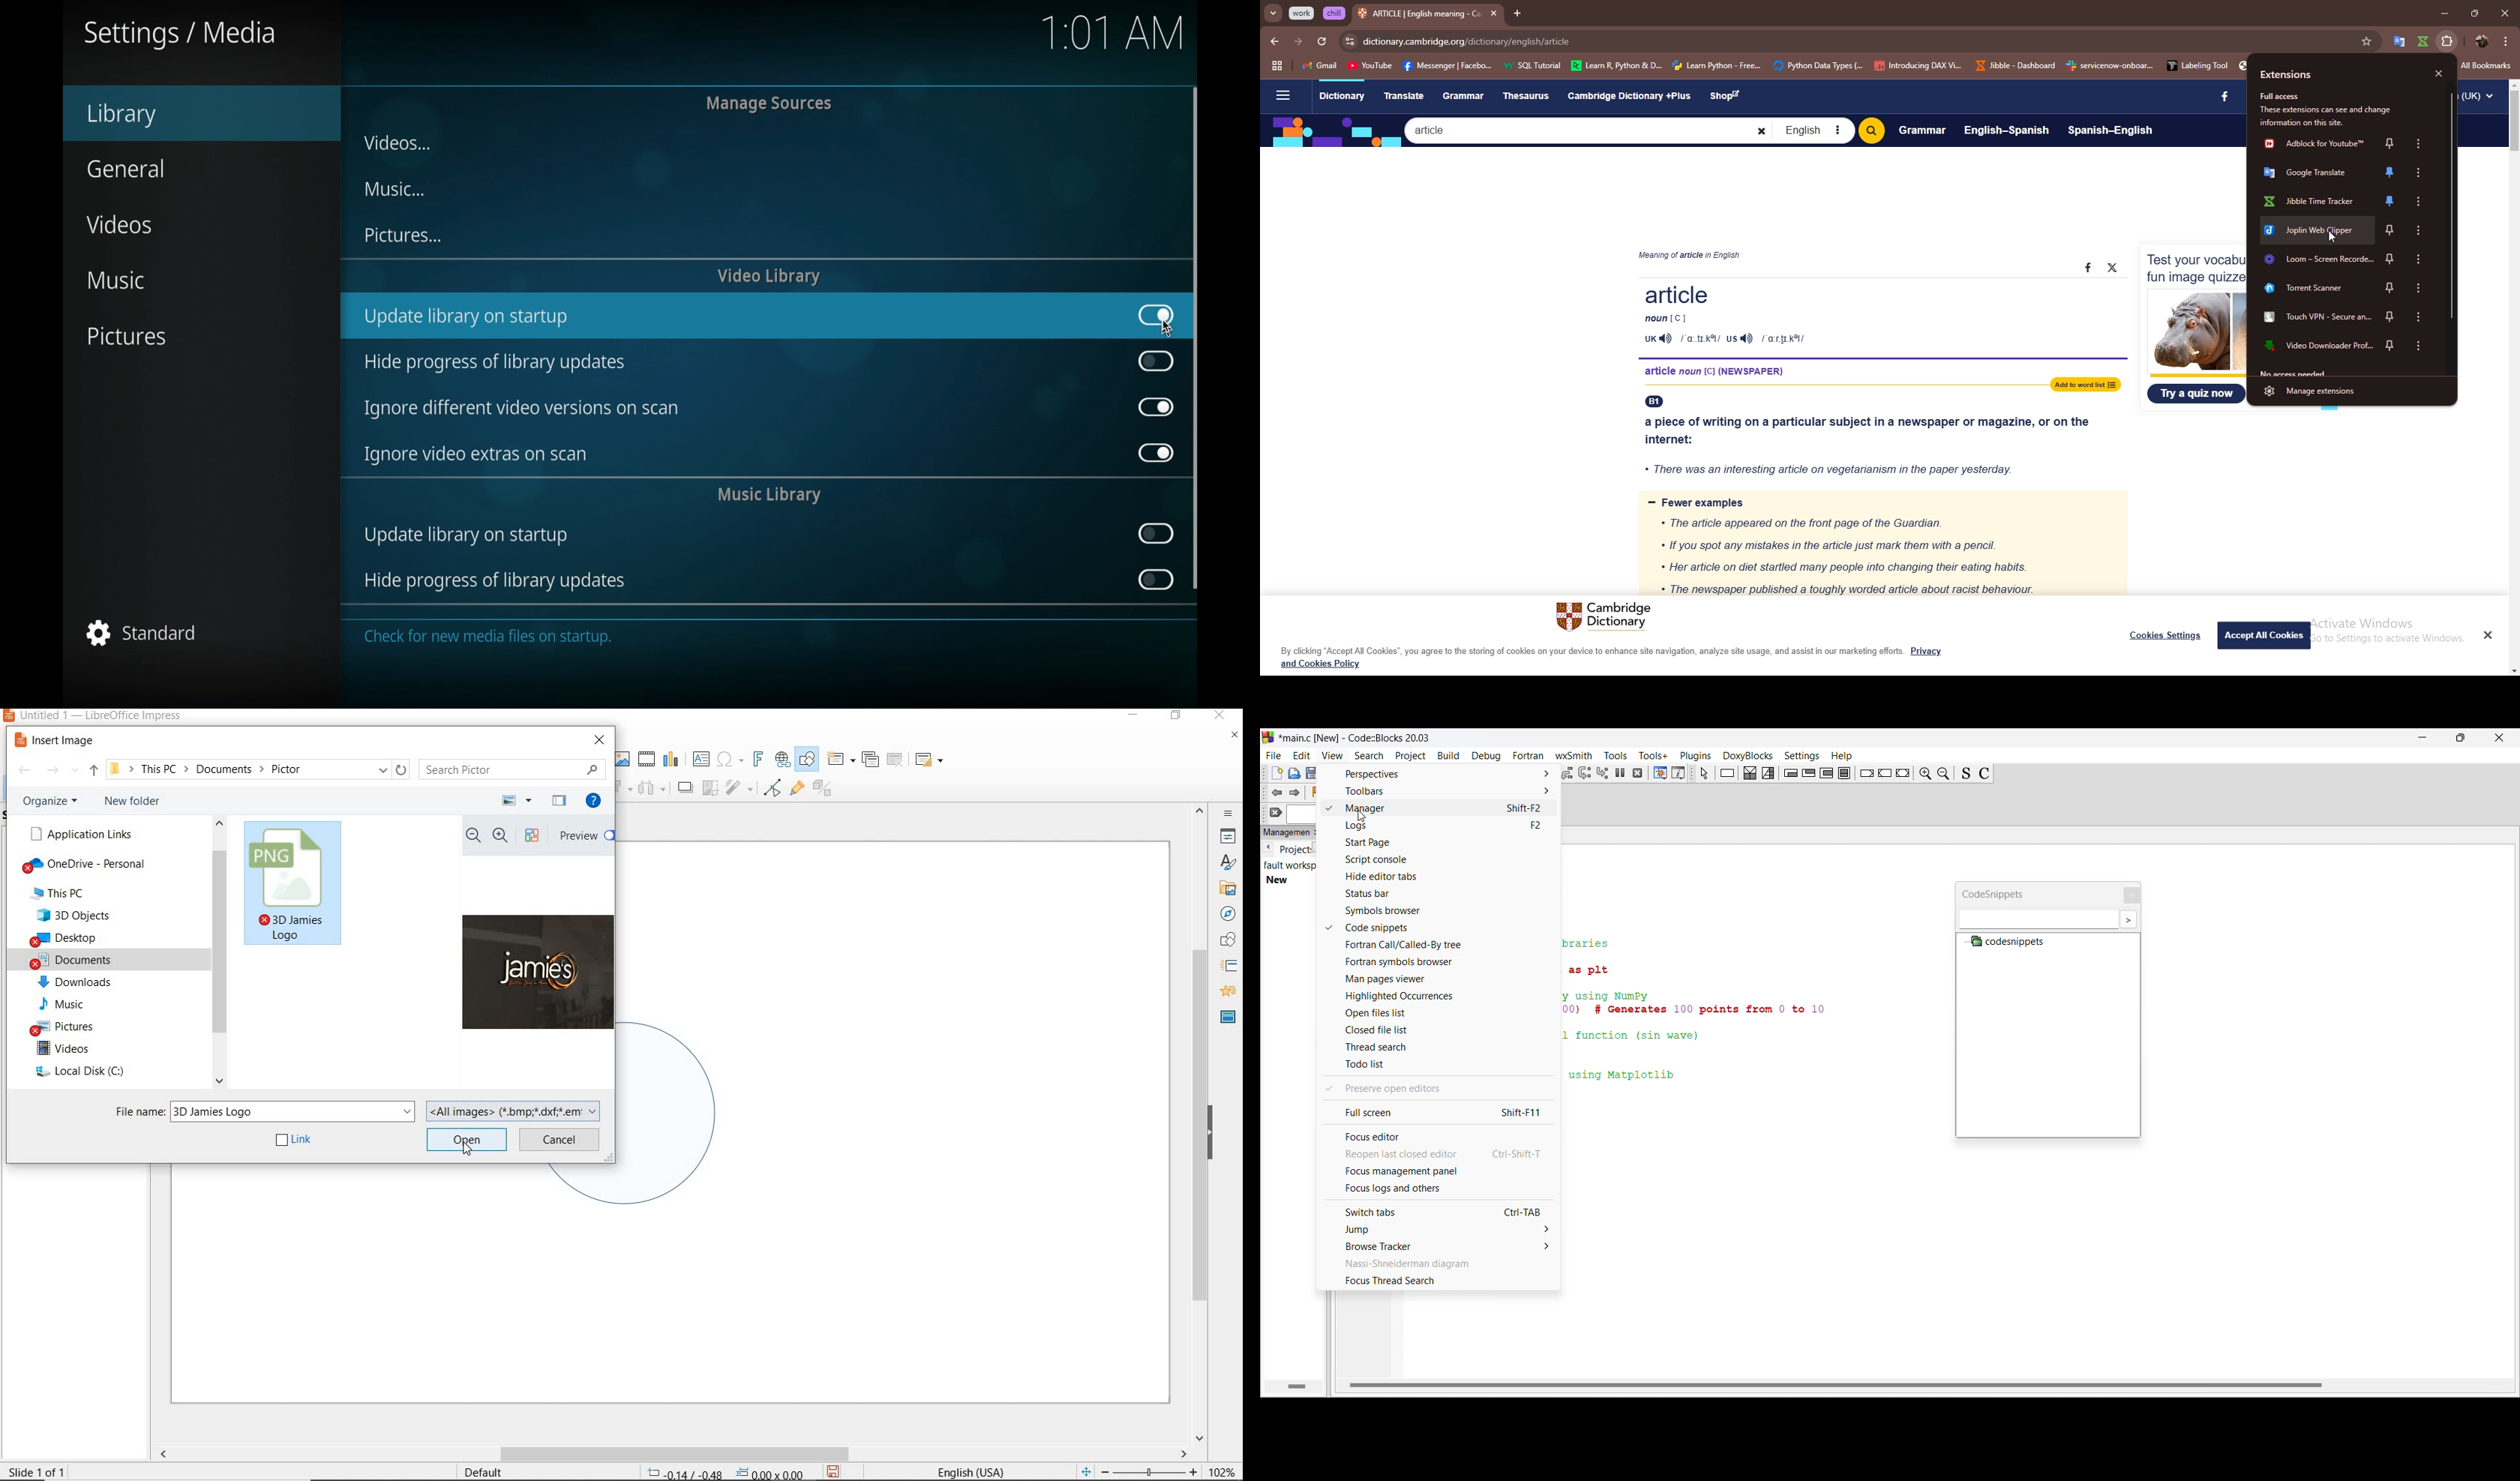 This screenshot has width=2520, height=1484. I want to click on a piece of writing on a particular subject in a newspaper or magazine, or on the
internet:
« There was an interesting article on vegetarianism in the paper yesterday., so click(1872, 442).